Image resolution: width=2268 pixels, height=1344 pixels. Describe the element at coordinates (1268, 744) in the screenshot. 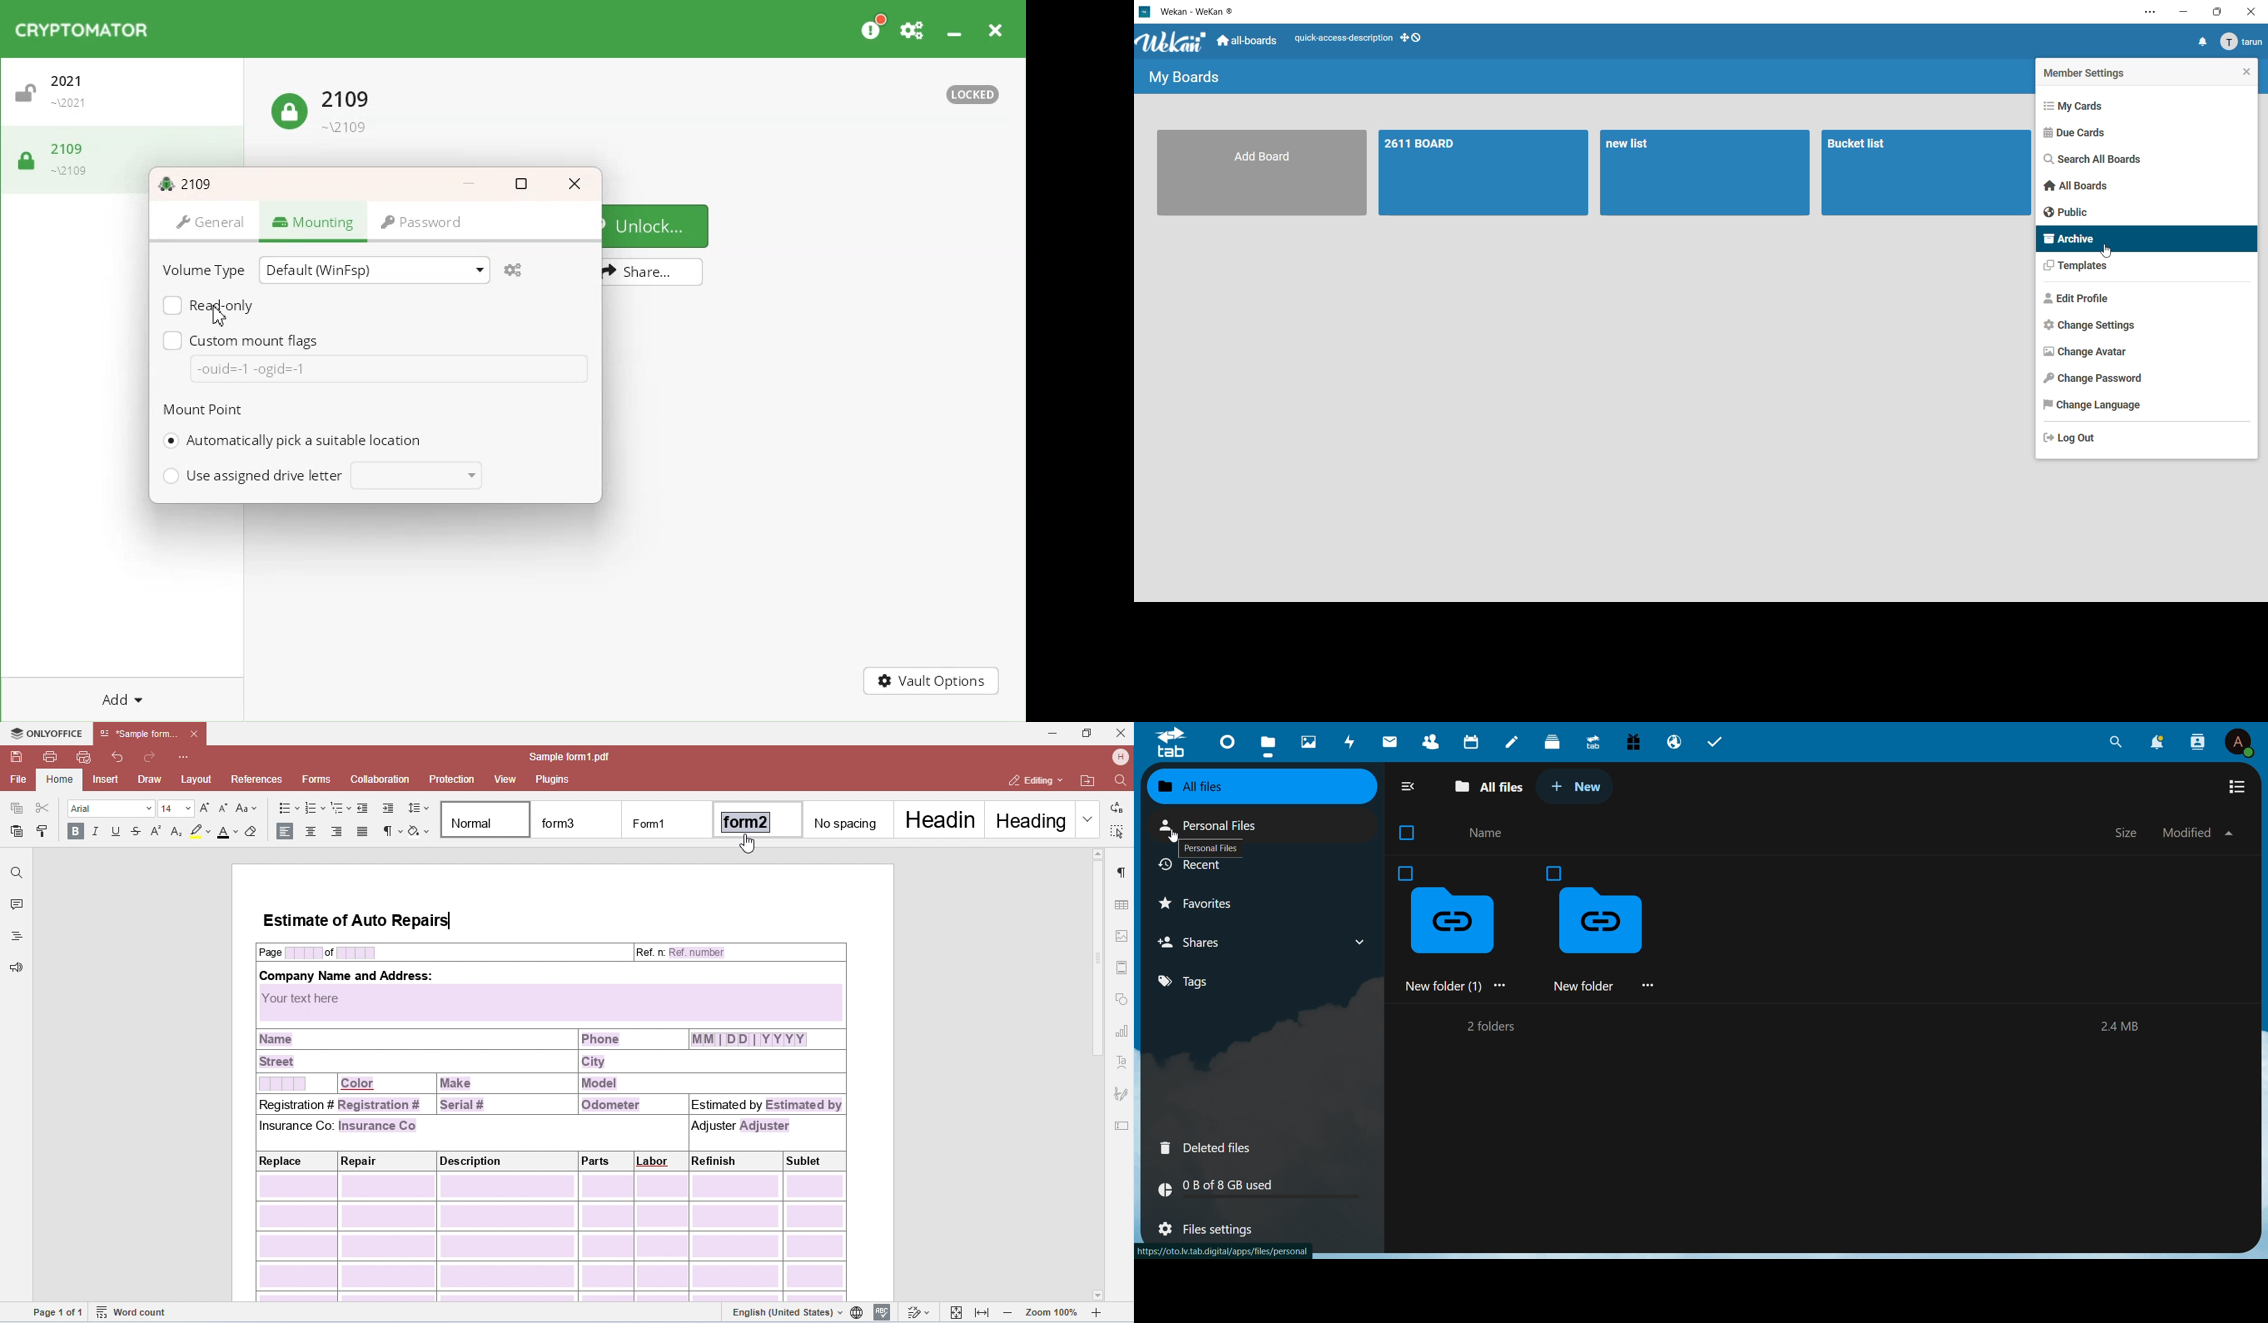

I see `file` at that location.